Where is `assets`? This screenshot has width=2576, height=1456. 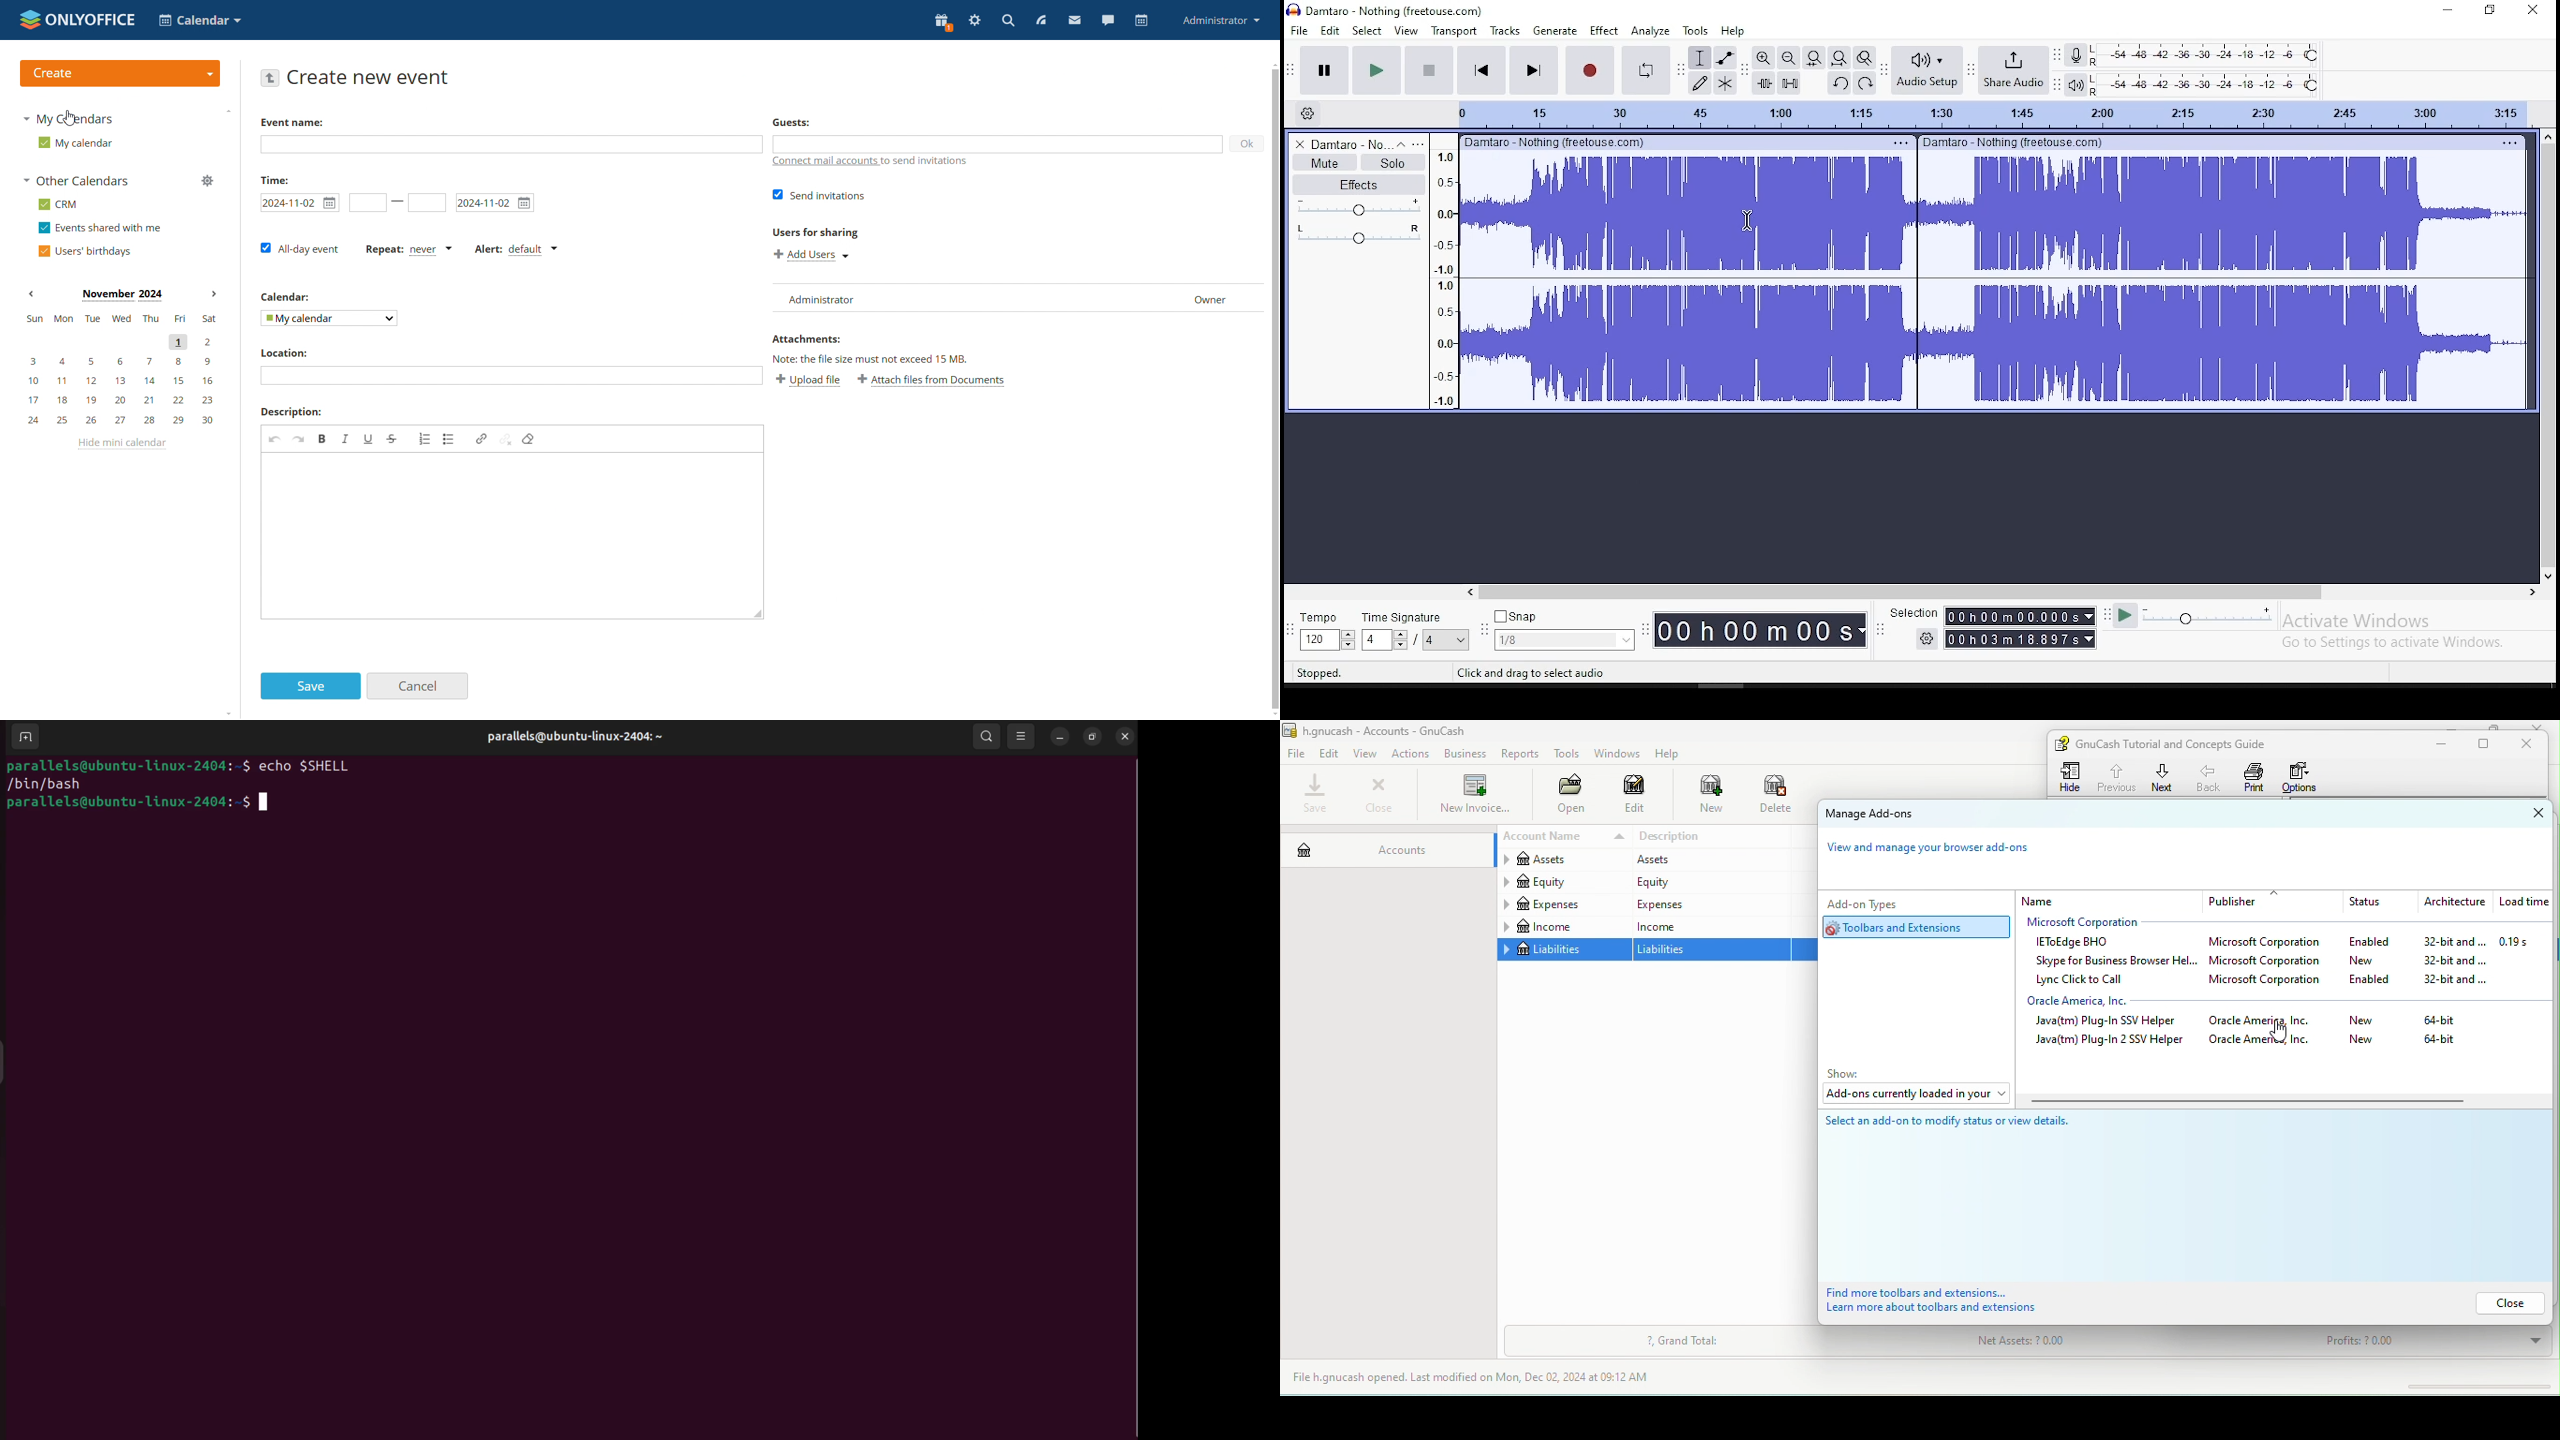
assets is located at coordinates (1561, 861).